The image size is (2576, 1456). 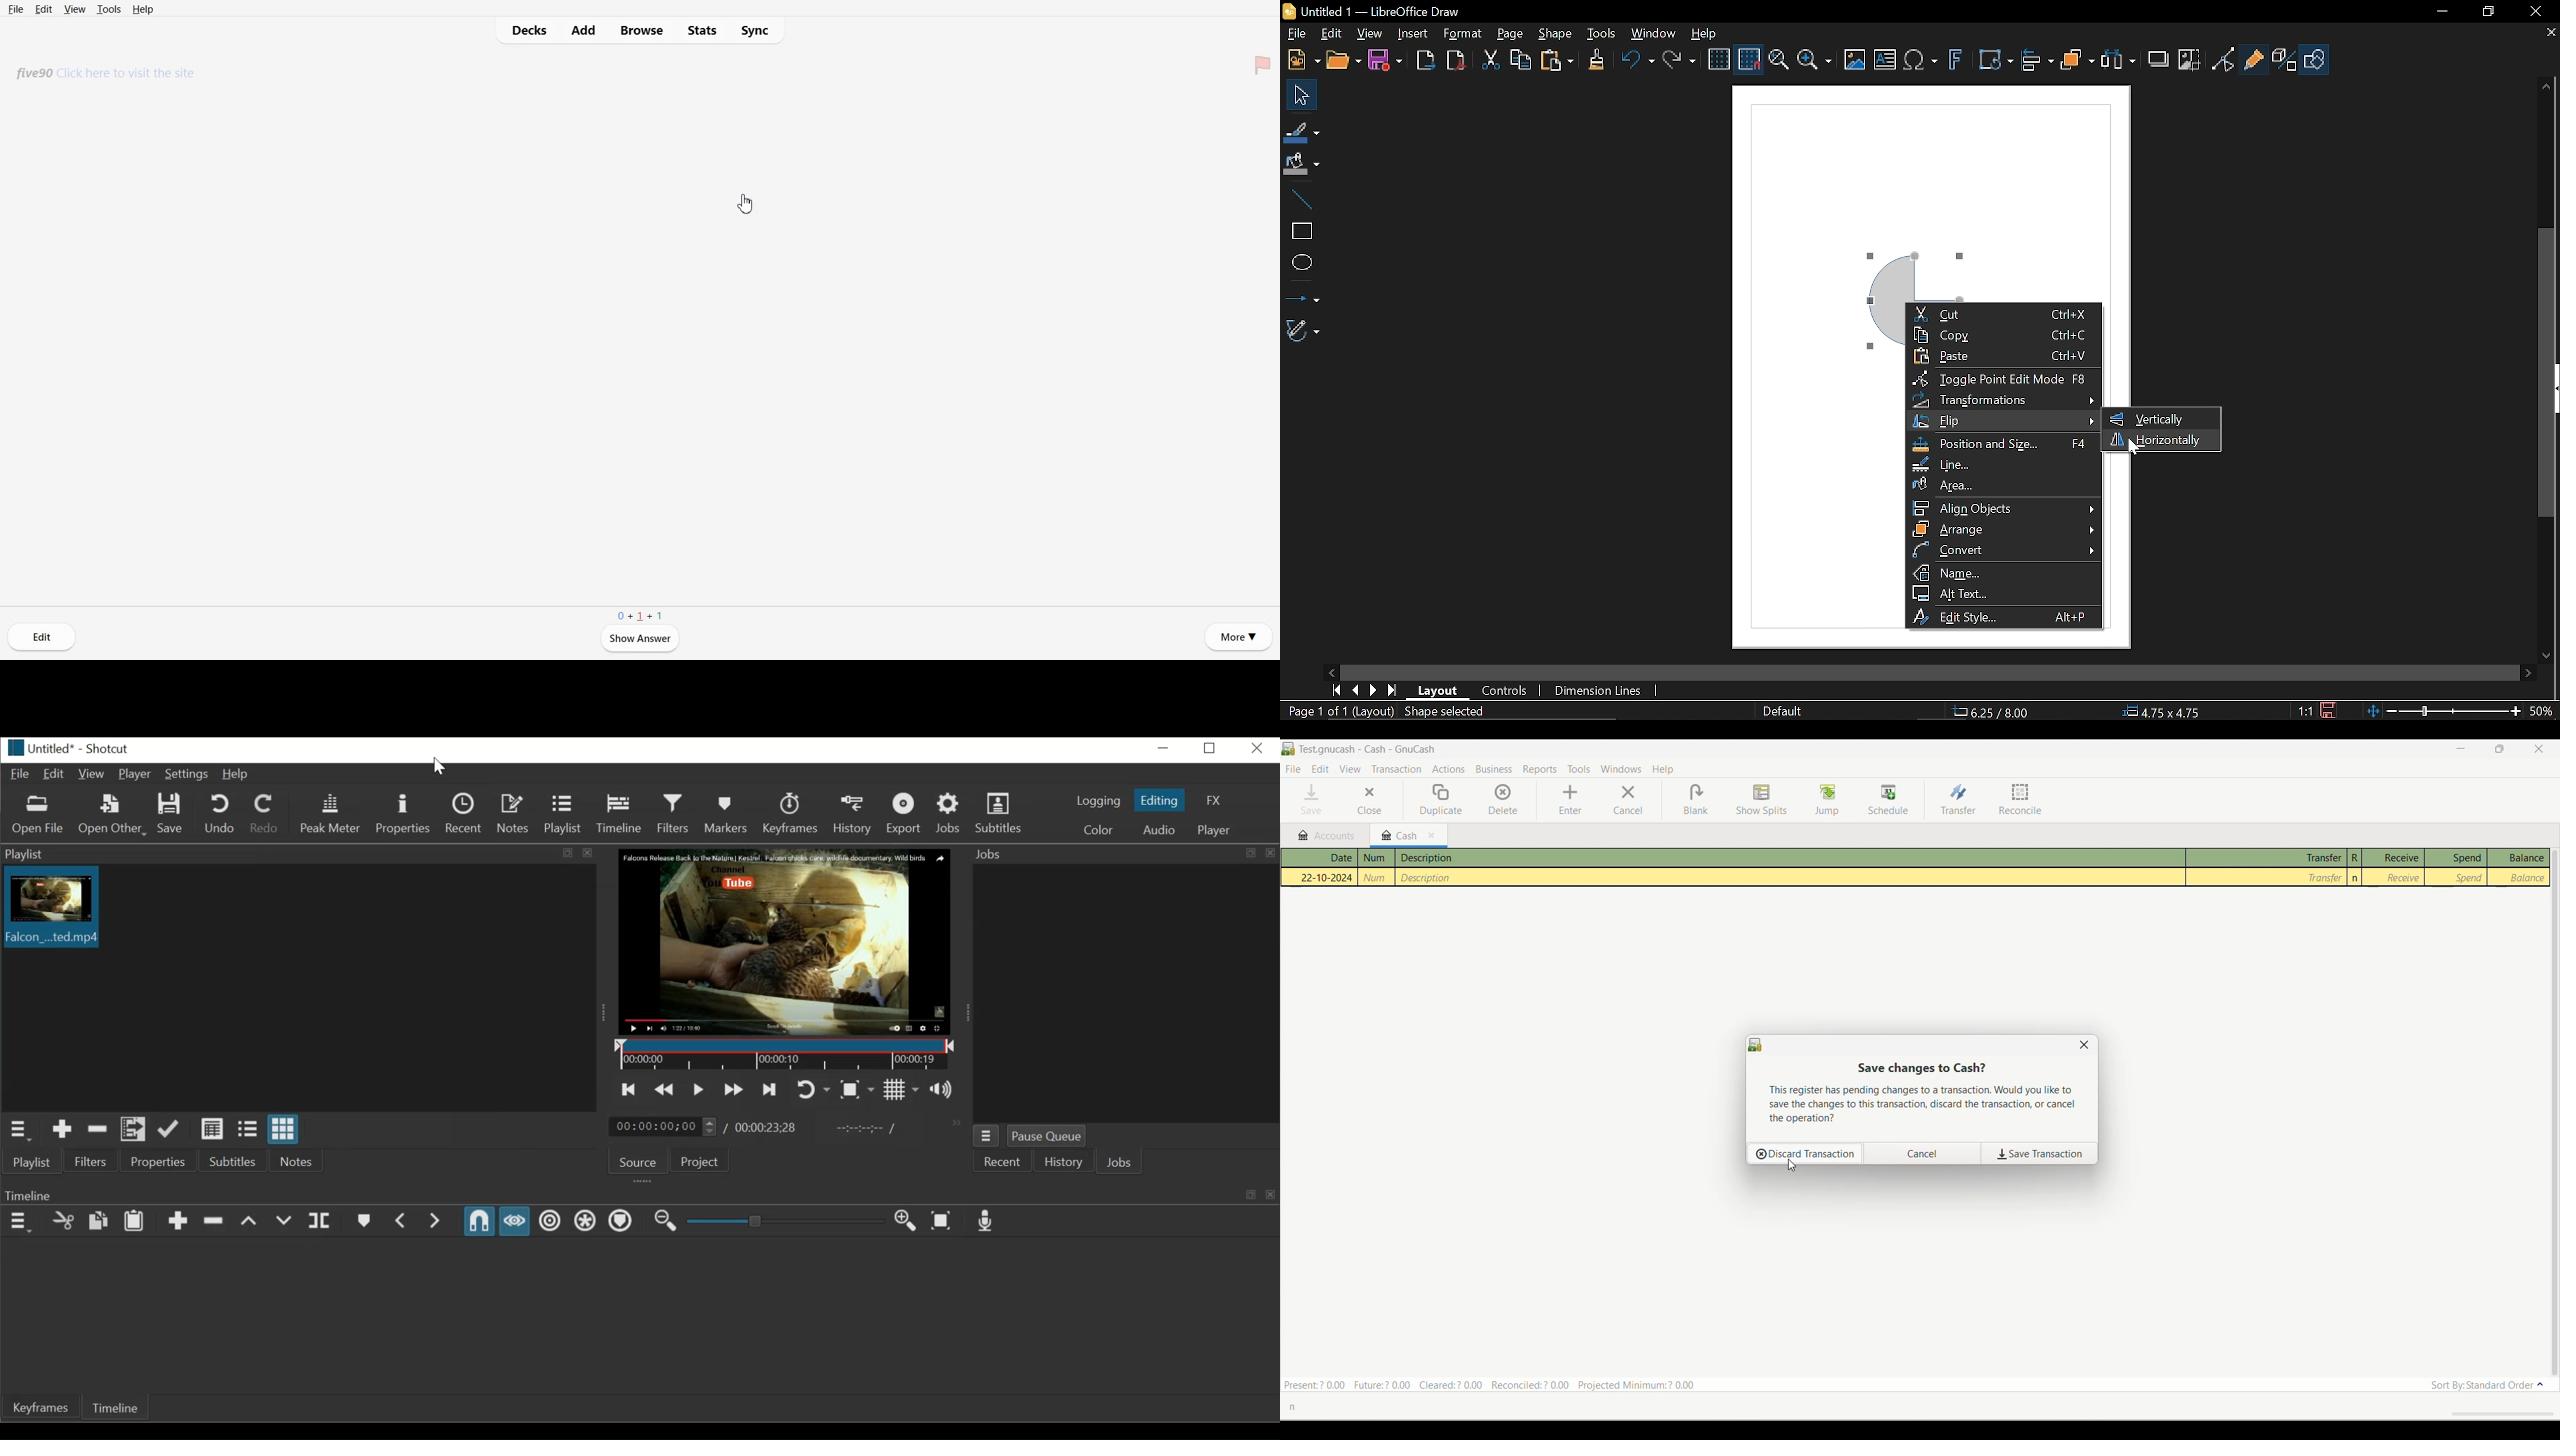 What do you see at coordinates (59, 1221) in the screenshot?
I see `cut` at bounding box center [59, 1221].